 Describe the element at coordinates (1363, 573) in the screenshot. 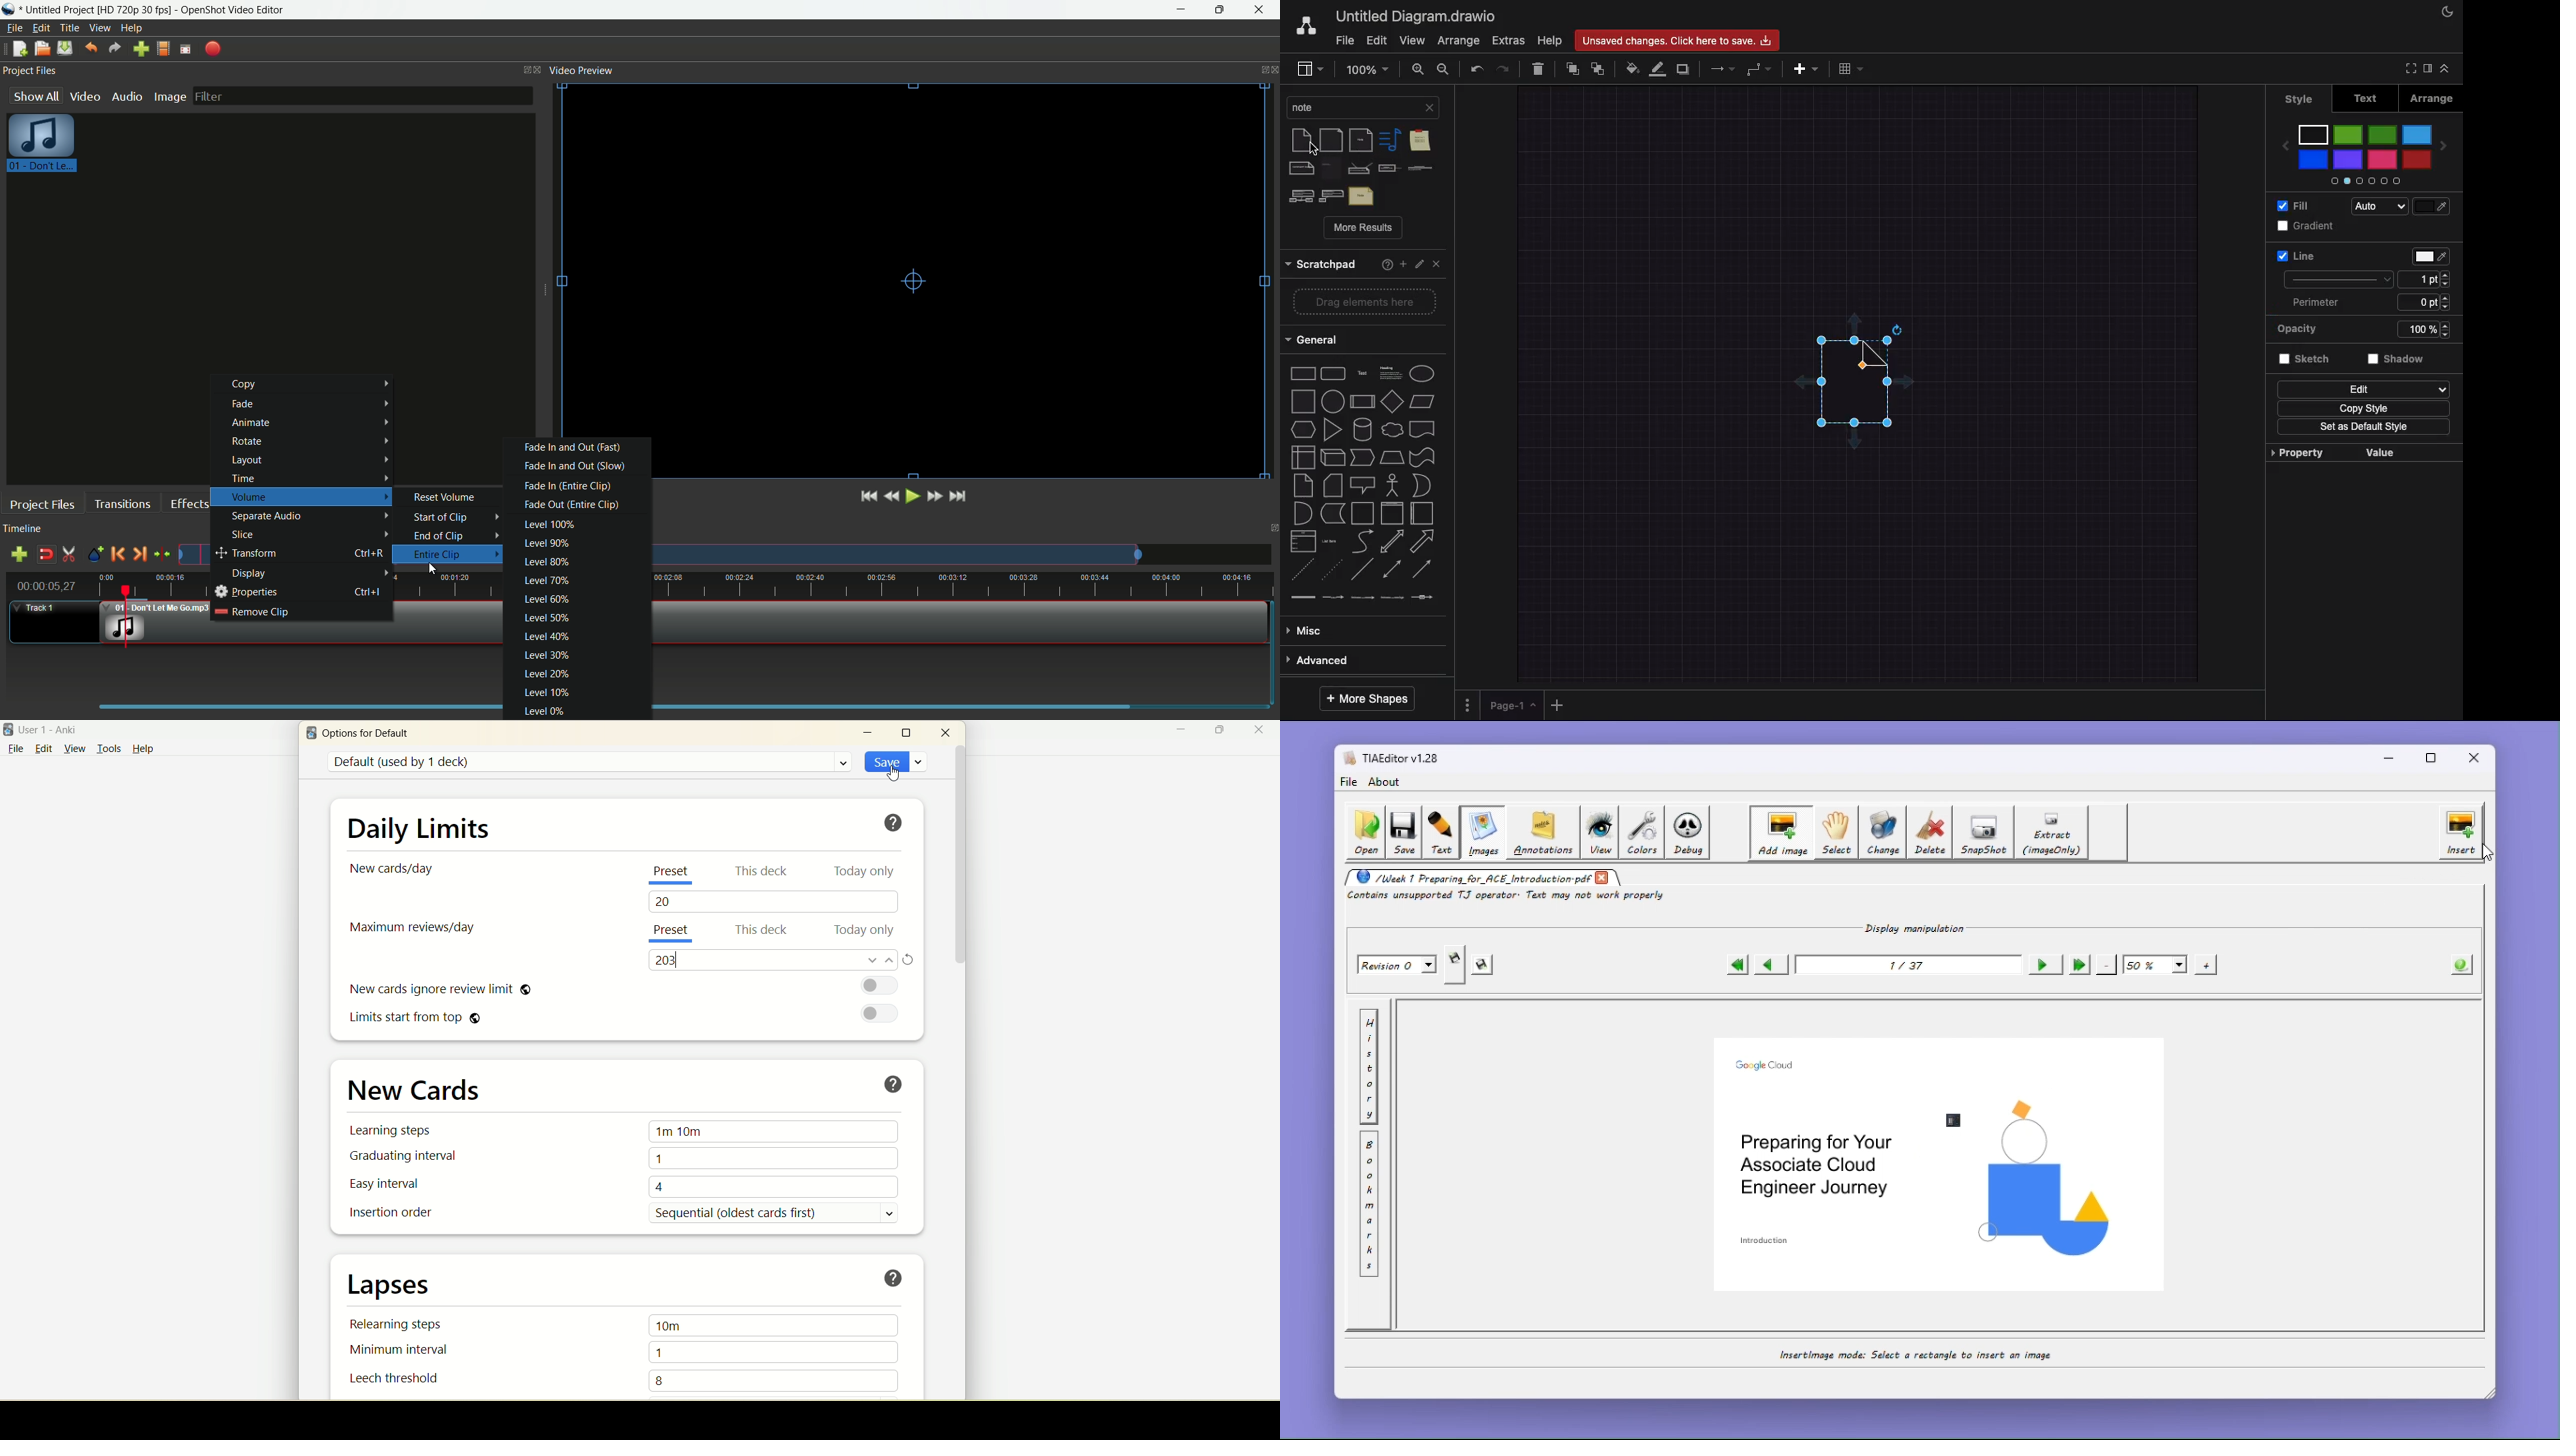

I see `line` at that location.